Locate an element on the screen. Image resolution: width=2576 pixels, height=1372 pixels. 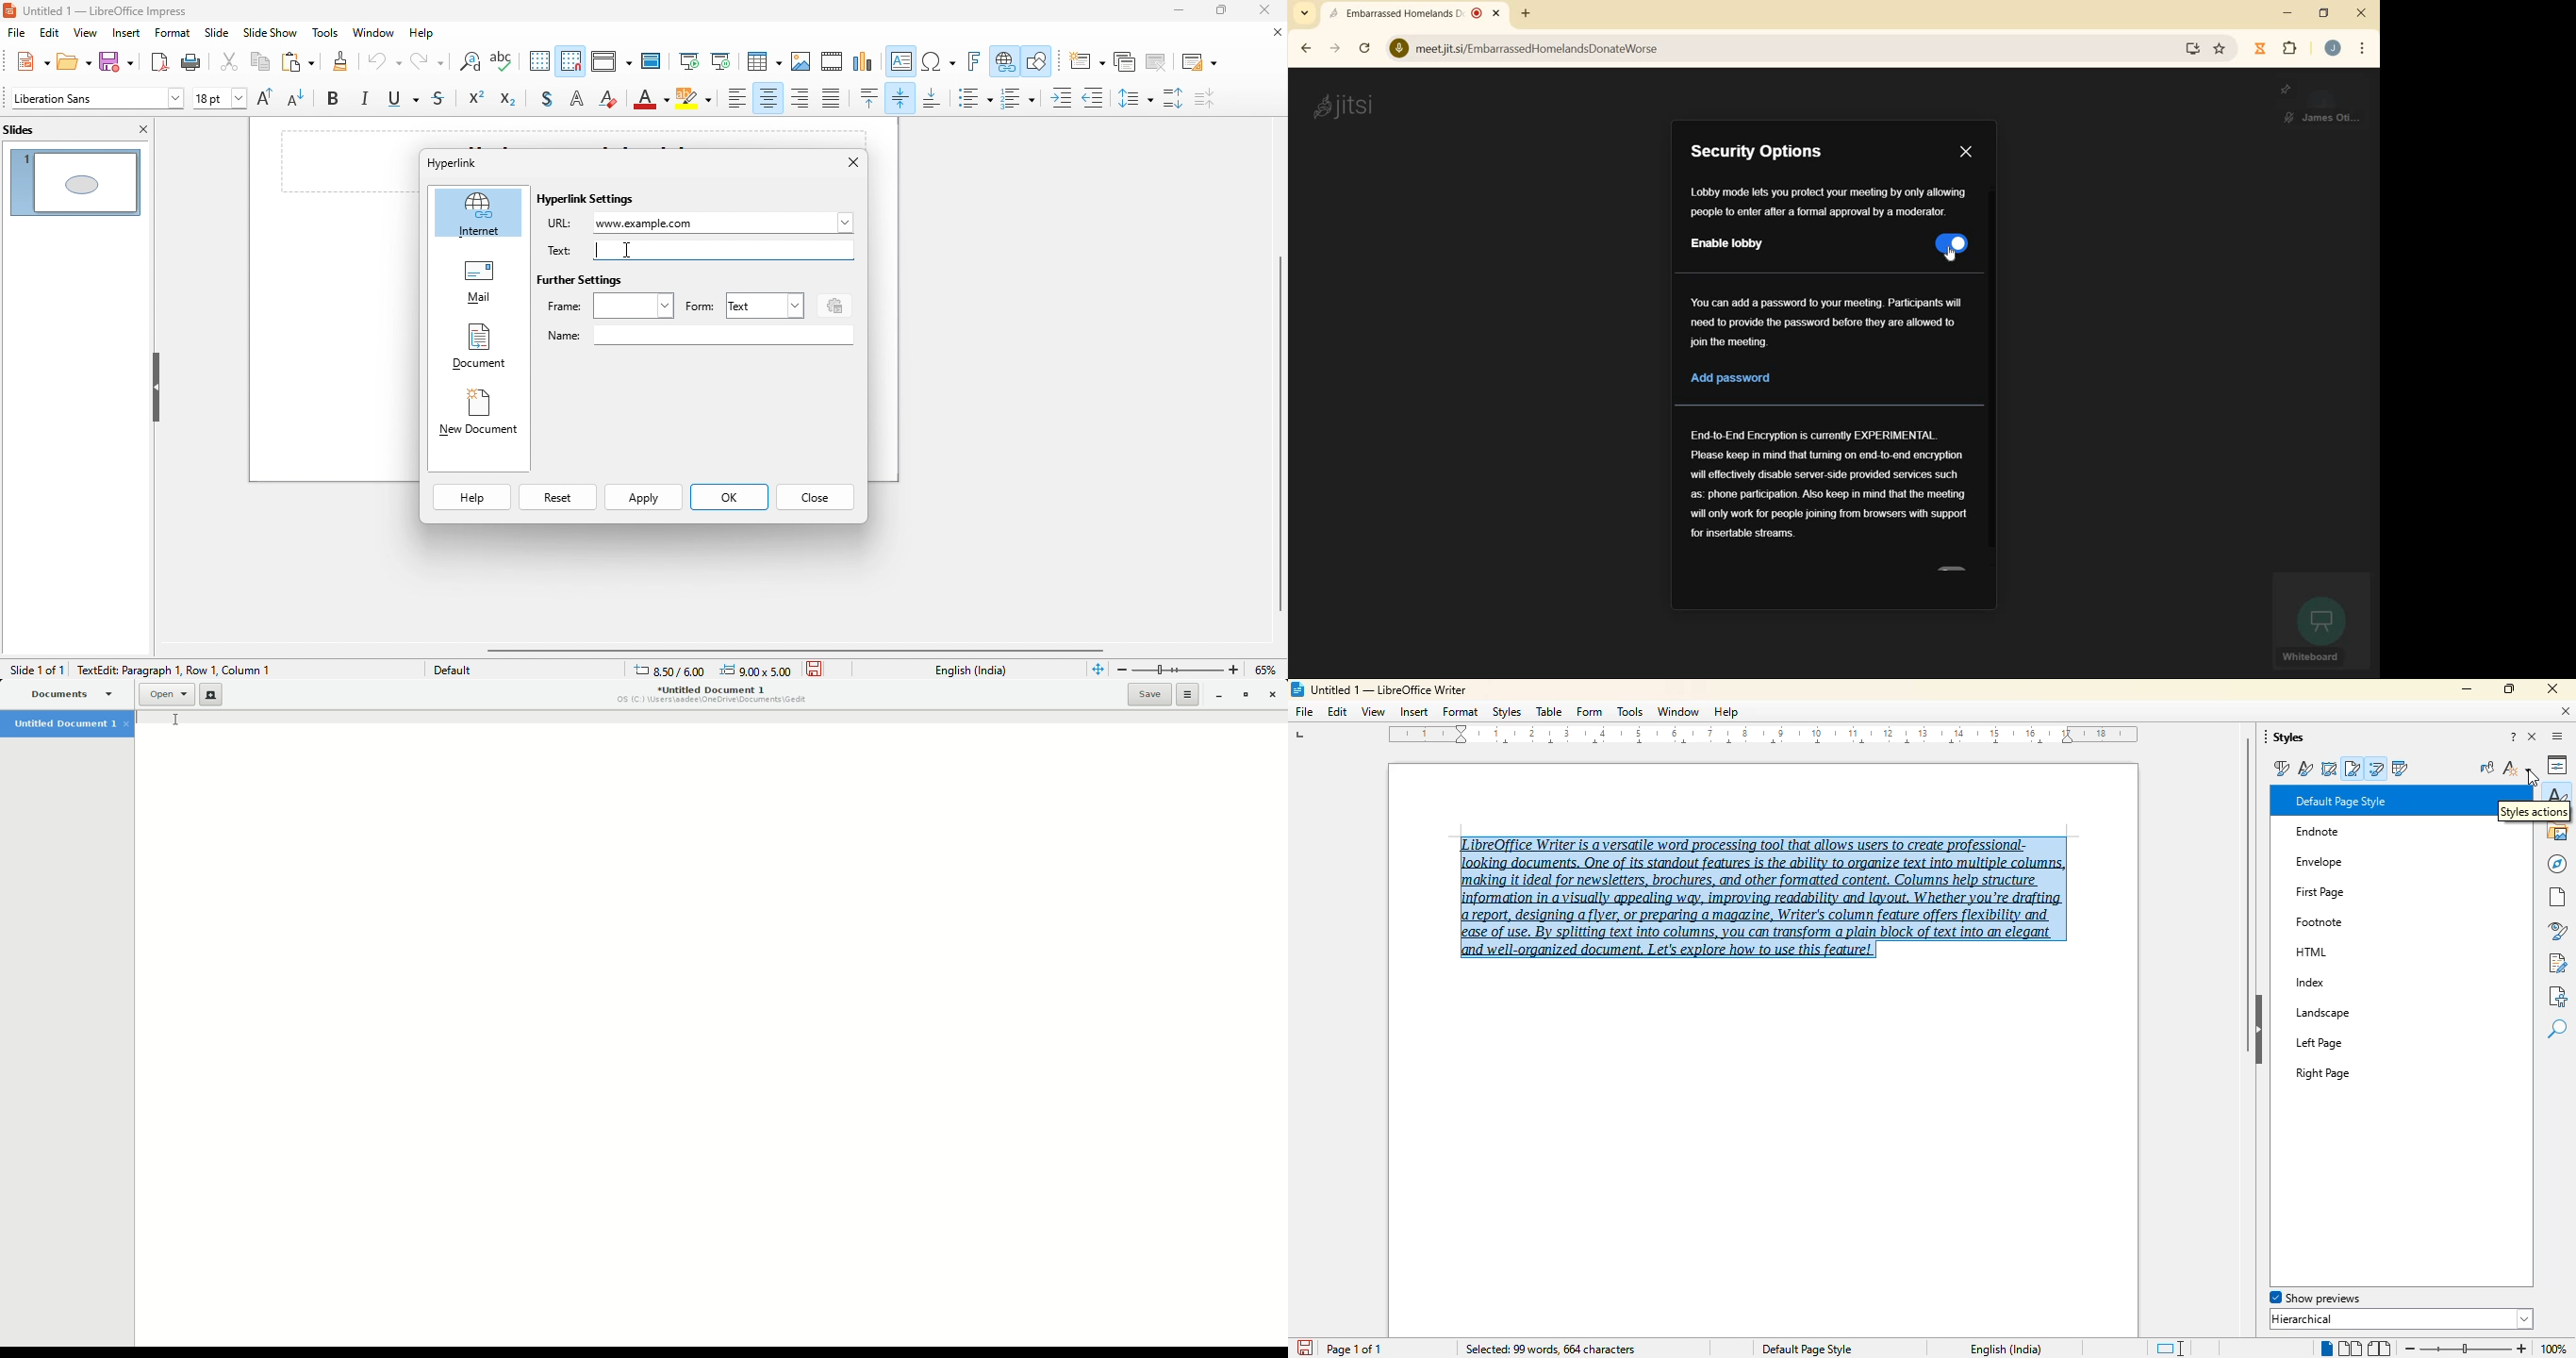
fit slide to fit window is located at coordinates (1098, 670).